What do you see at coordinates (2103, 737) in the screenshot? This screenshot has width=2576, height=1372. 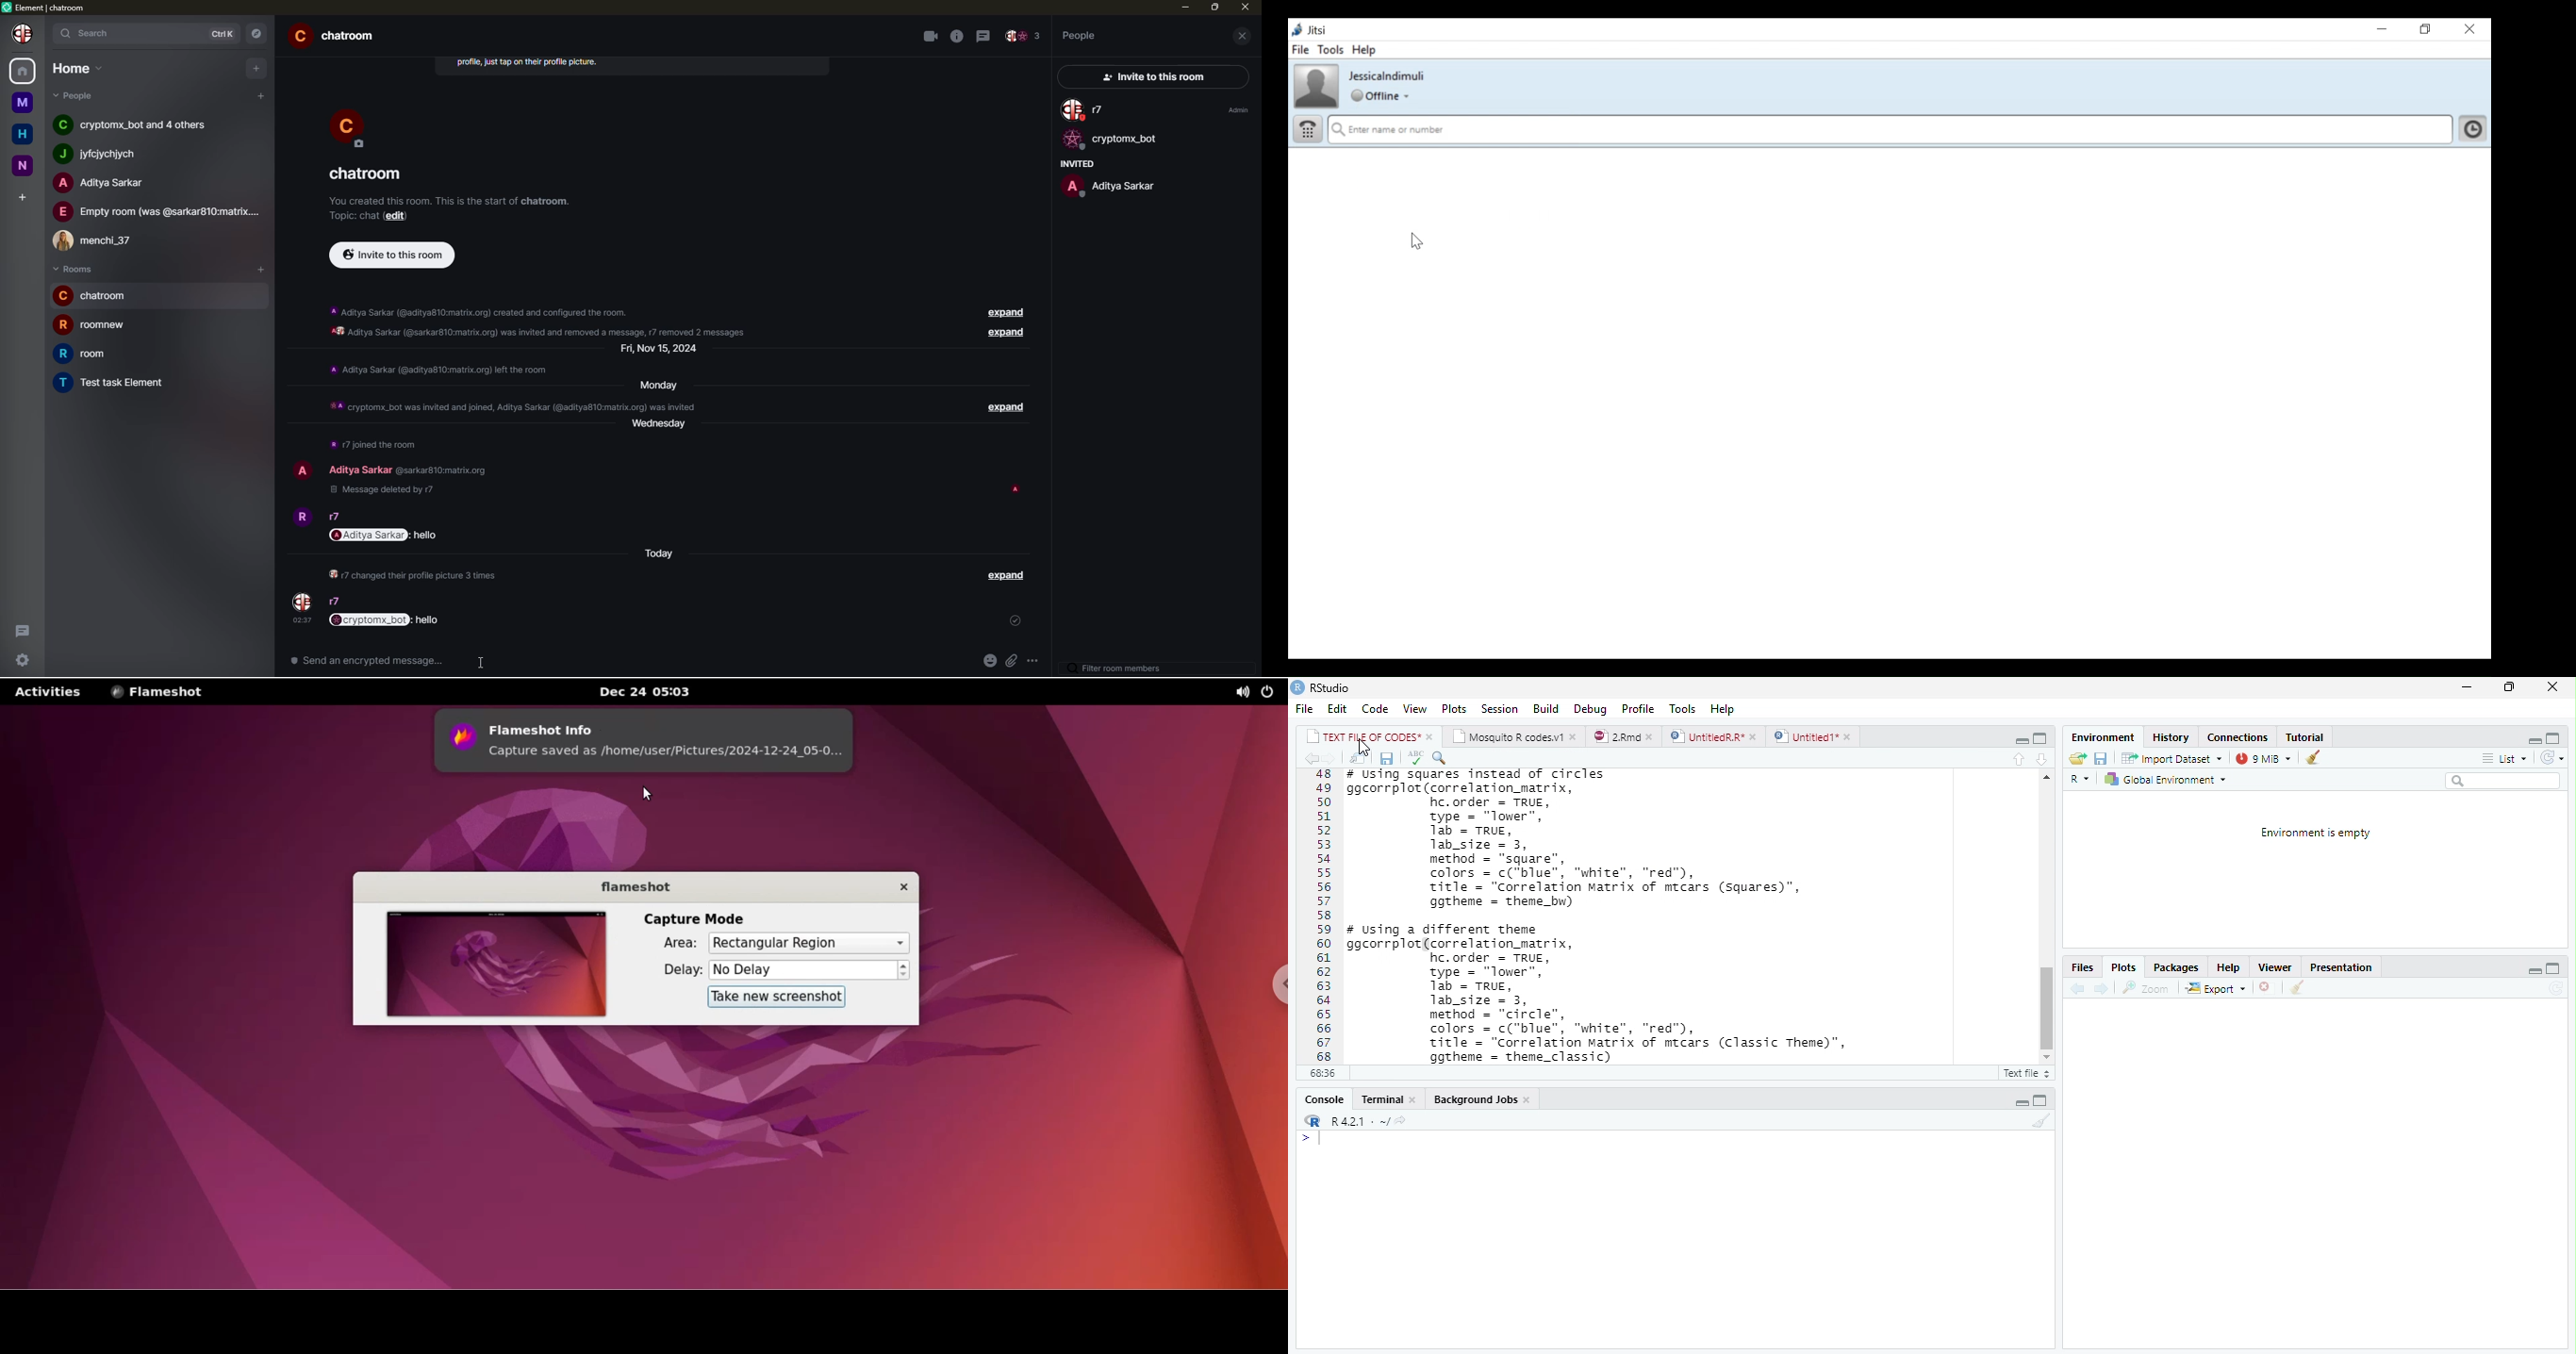 I see `Environment` at bounding box center [2103, 737].